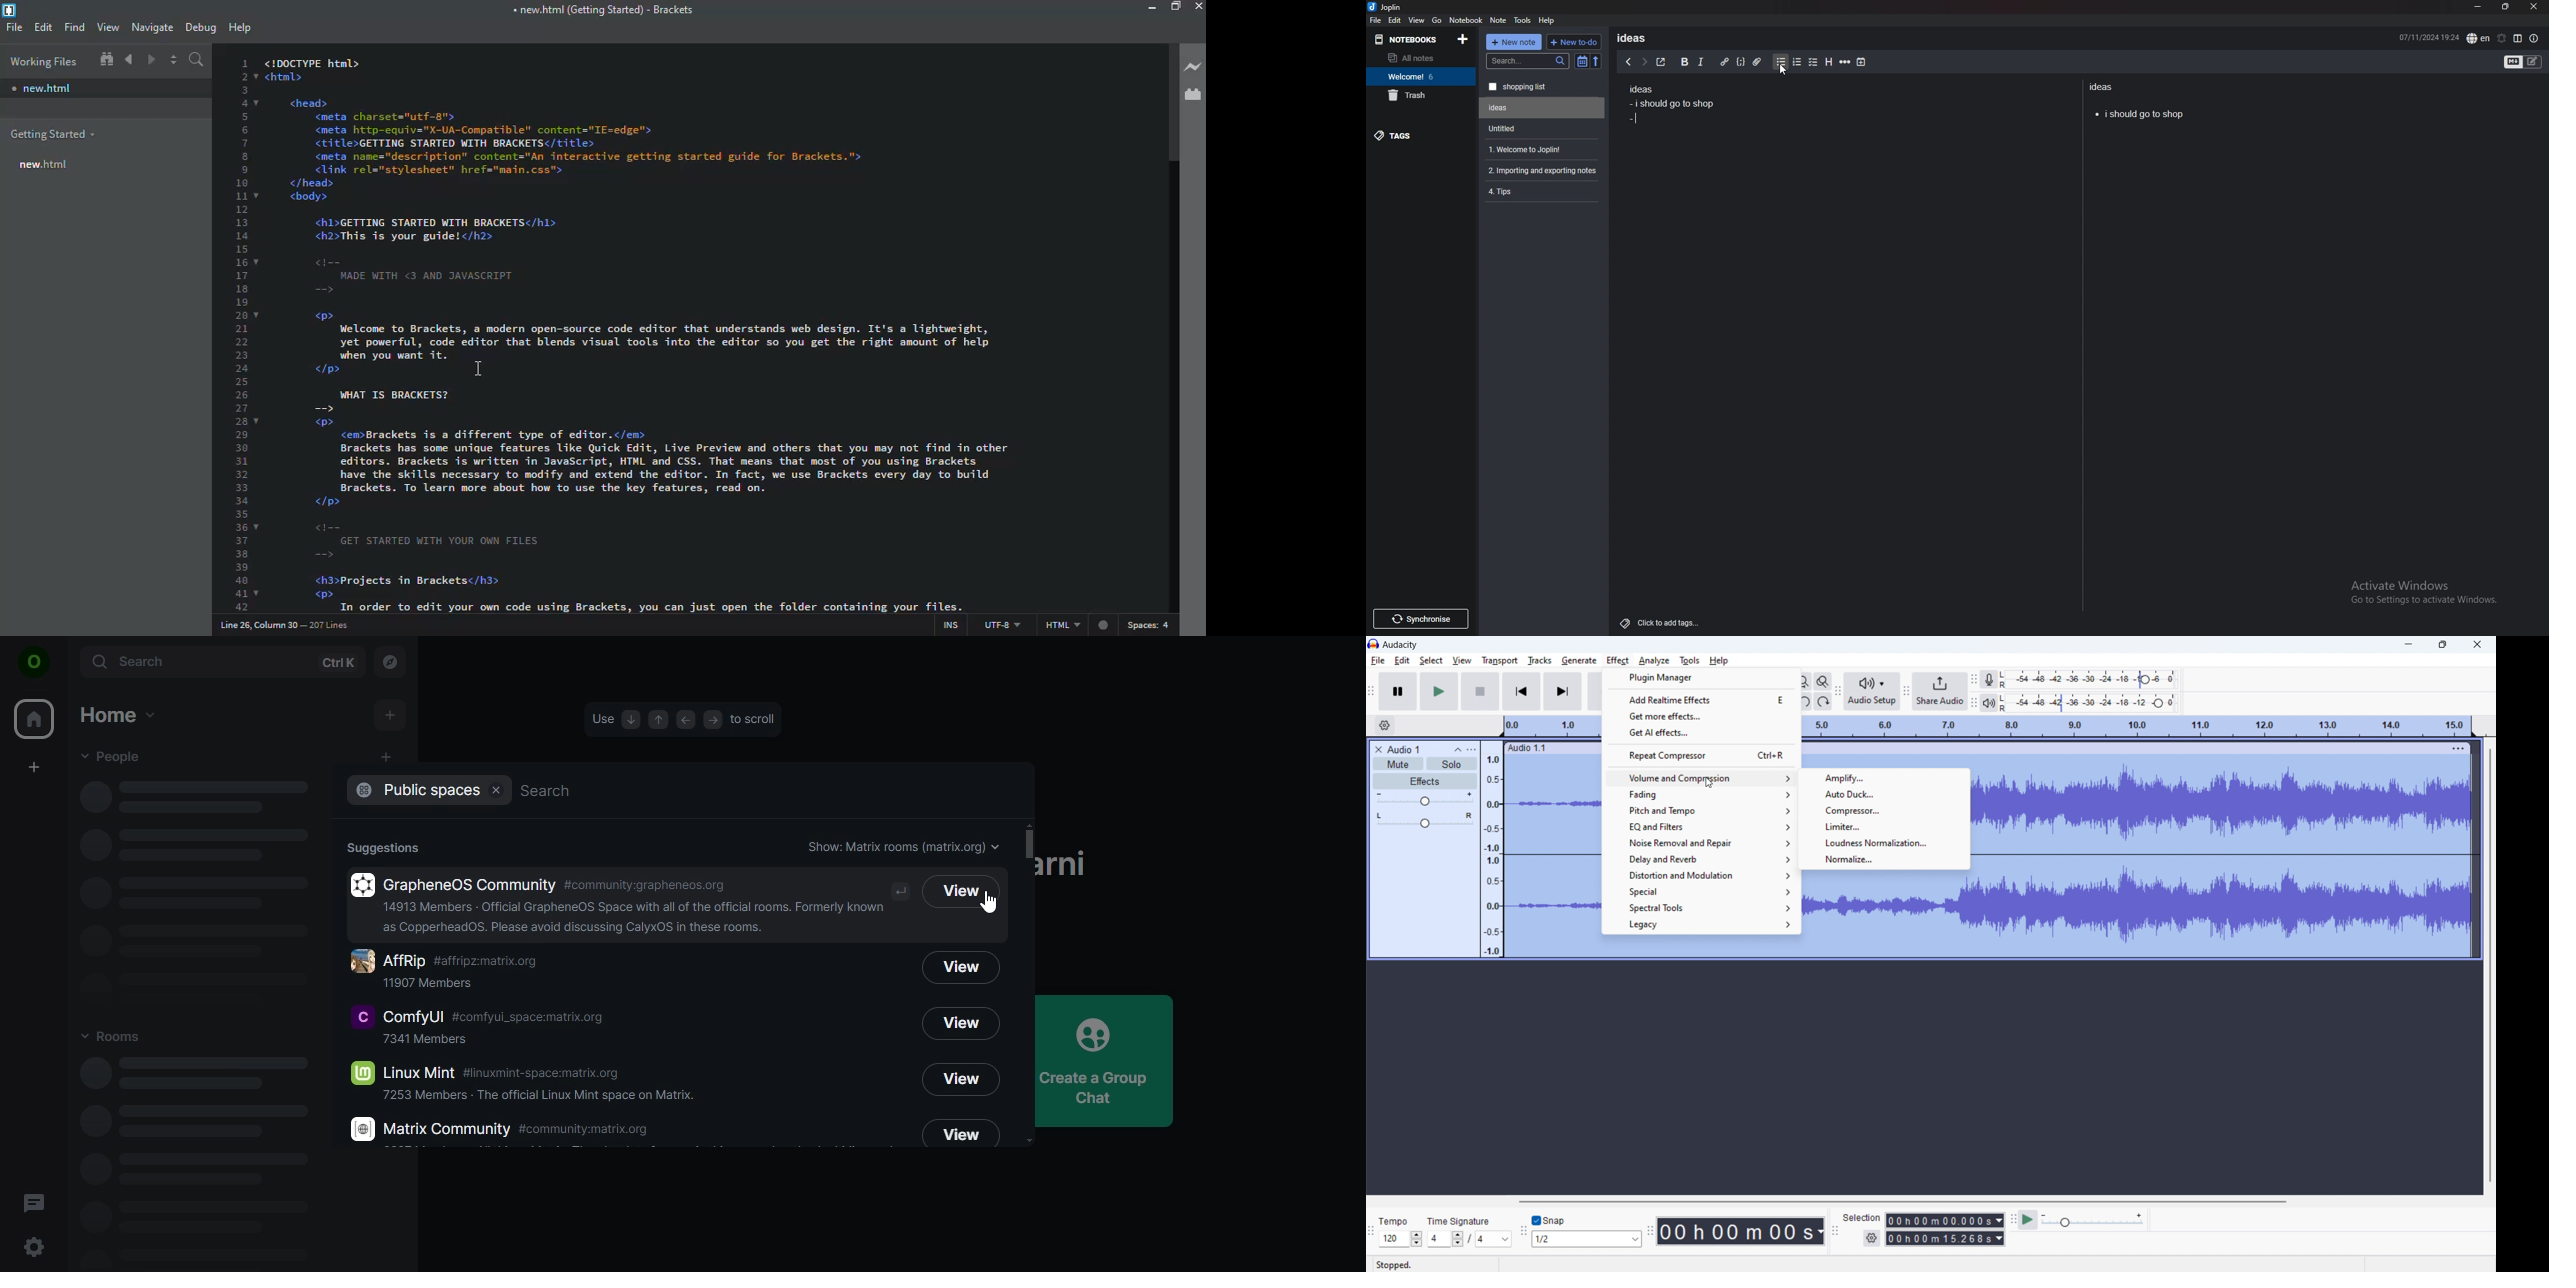 The width and height of the screenshot is (2576, 1288). What do you see at coordinates (1699, 826) in the screenshot?
I see `EQ and filters` at bounding box center [1699, 826].